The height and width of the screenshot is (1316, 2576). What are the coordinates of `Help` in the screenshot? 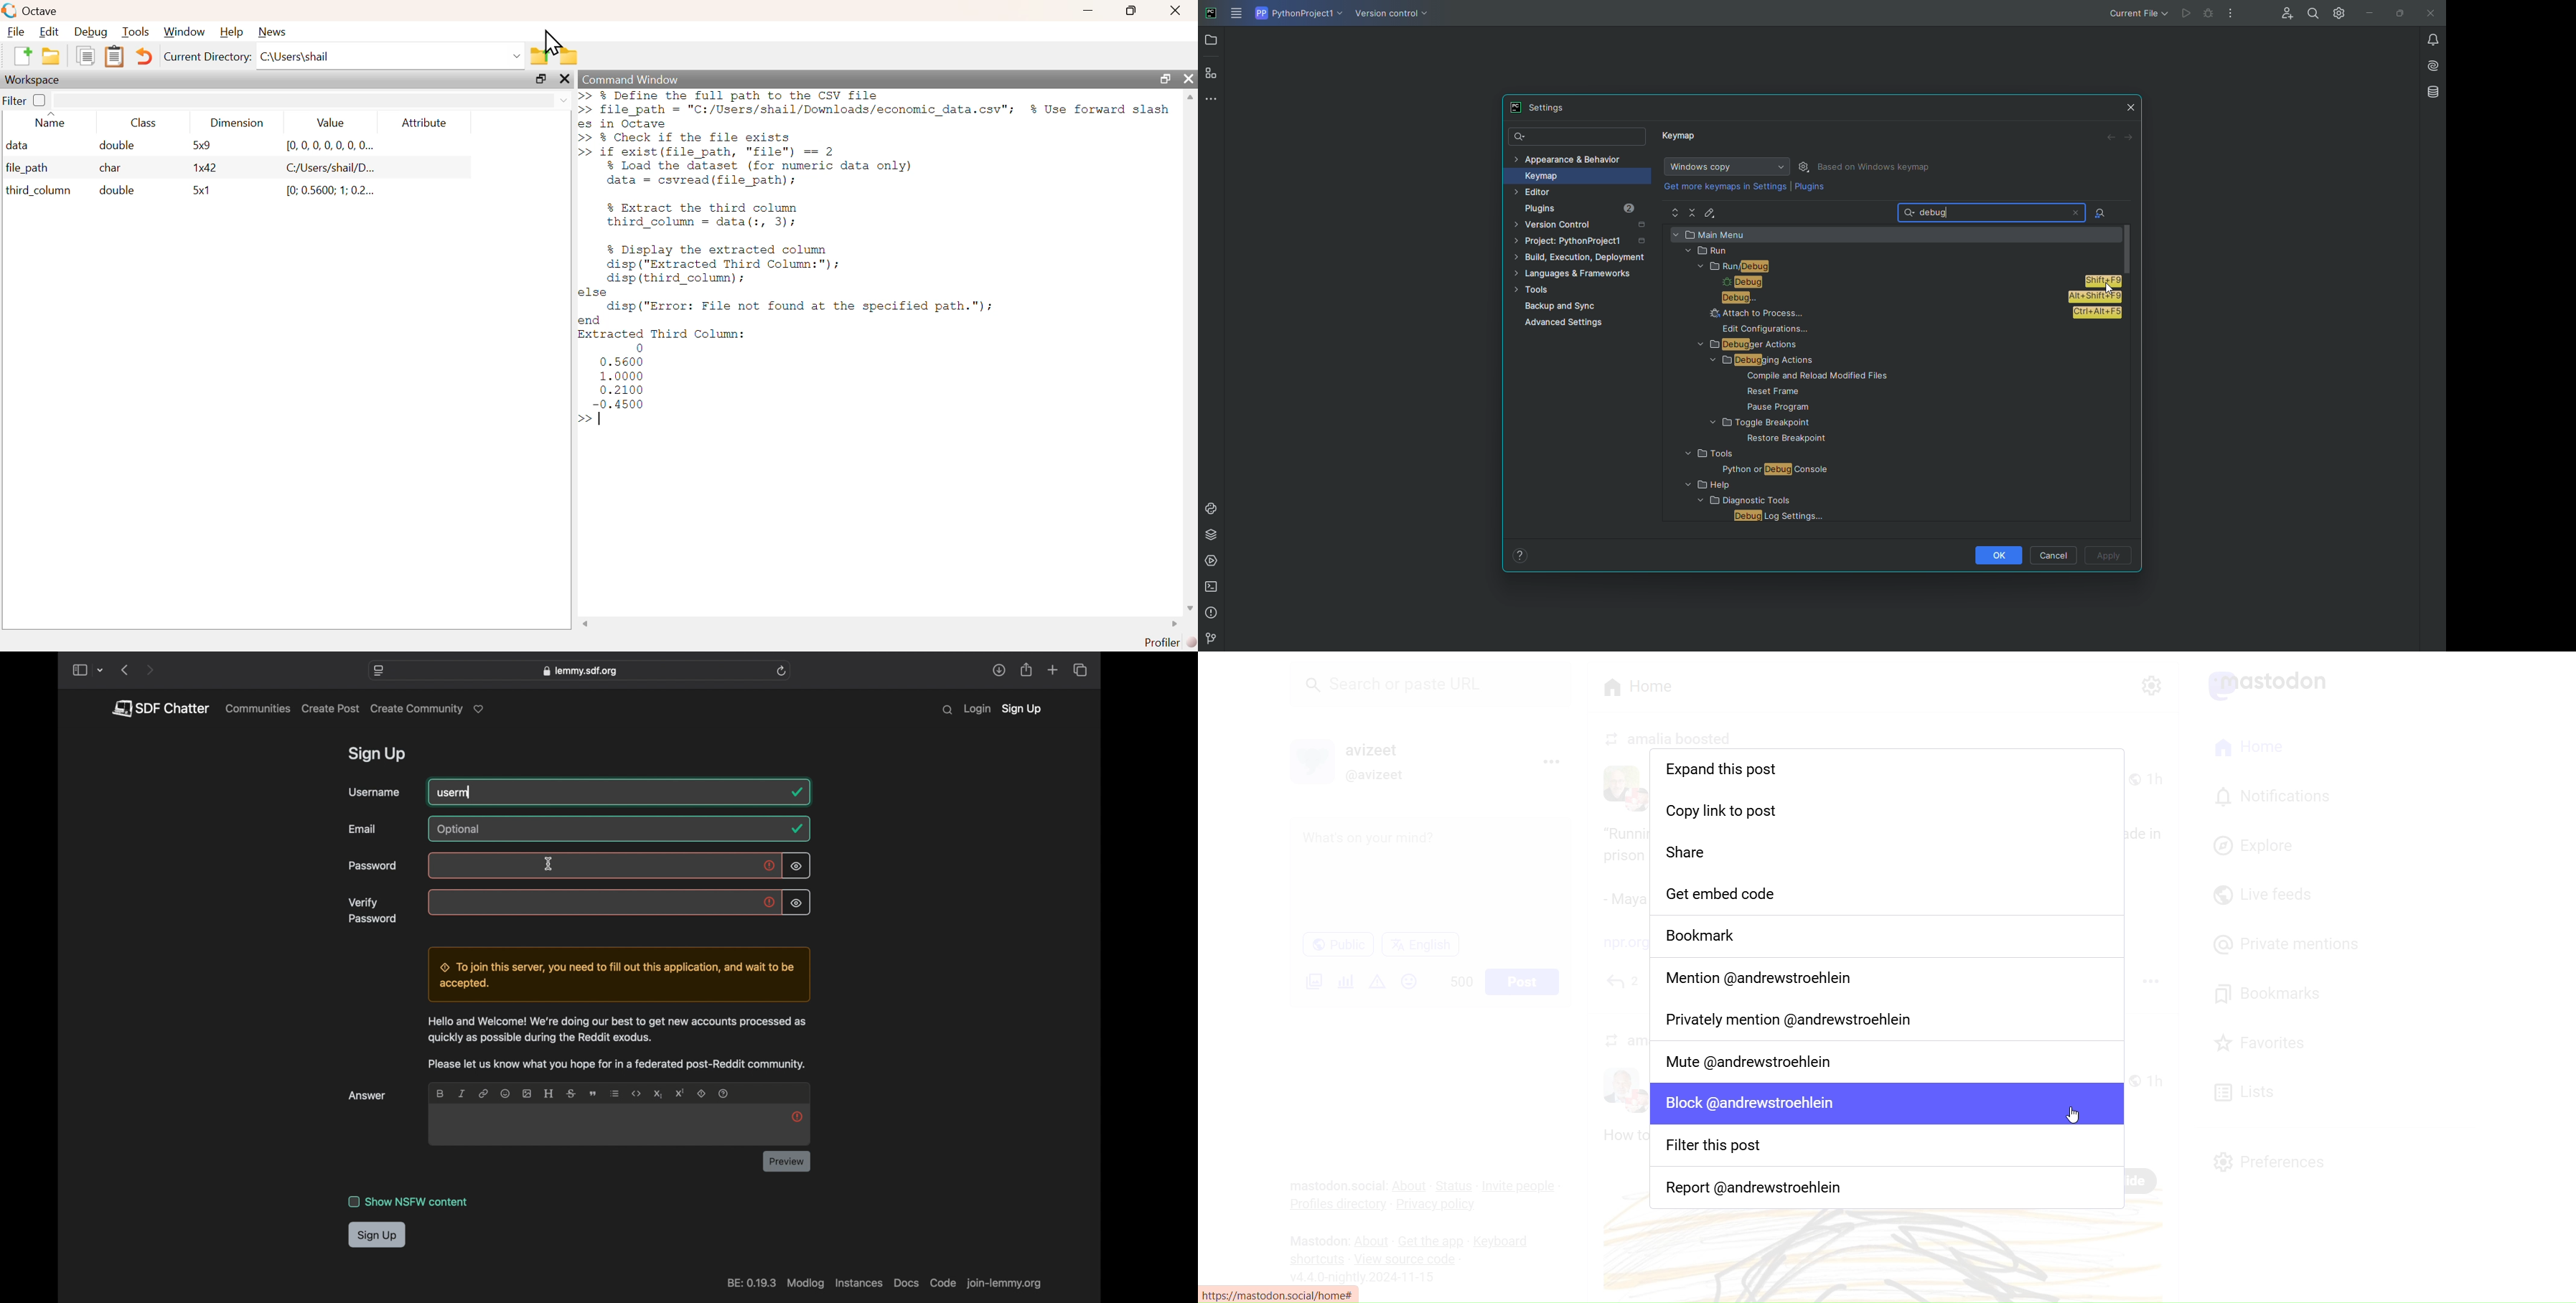 It's located at (232, 33).